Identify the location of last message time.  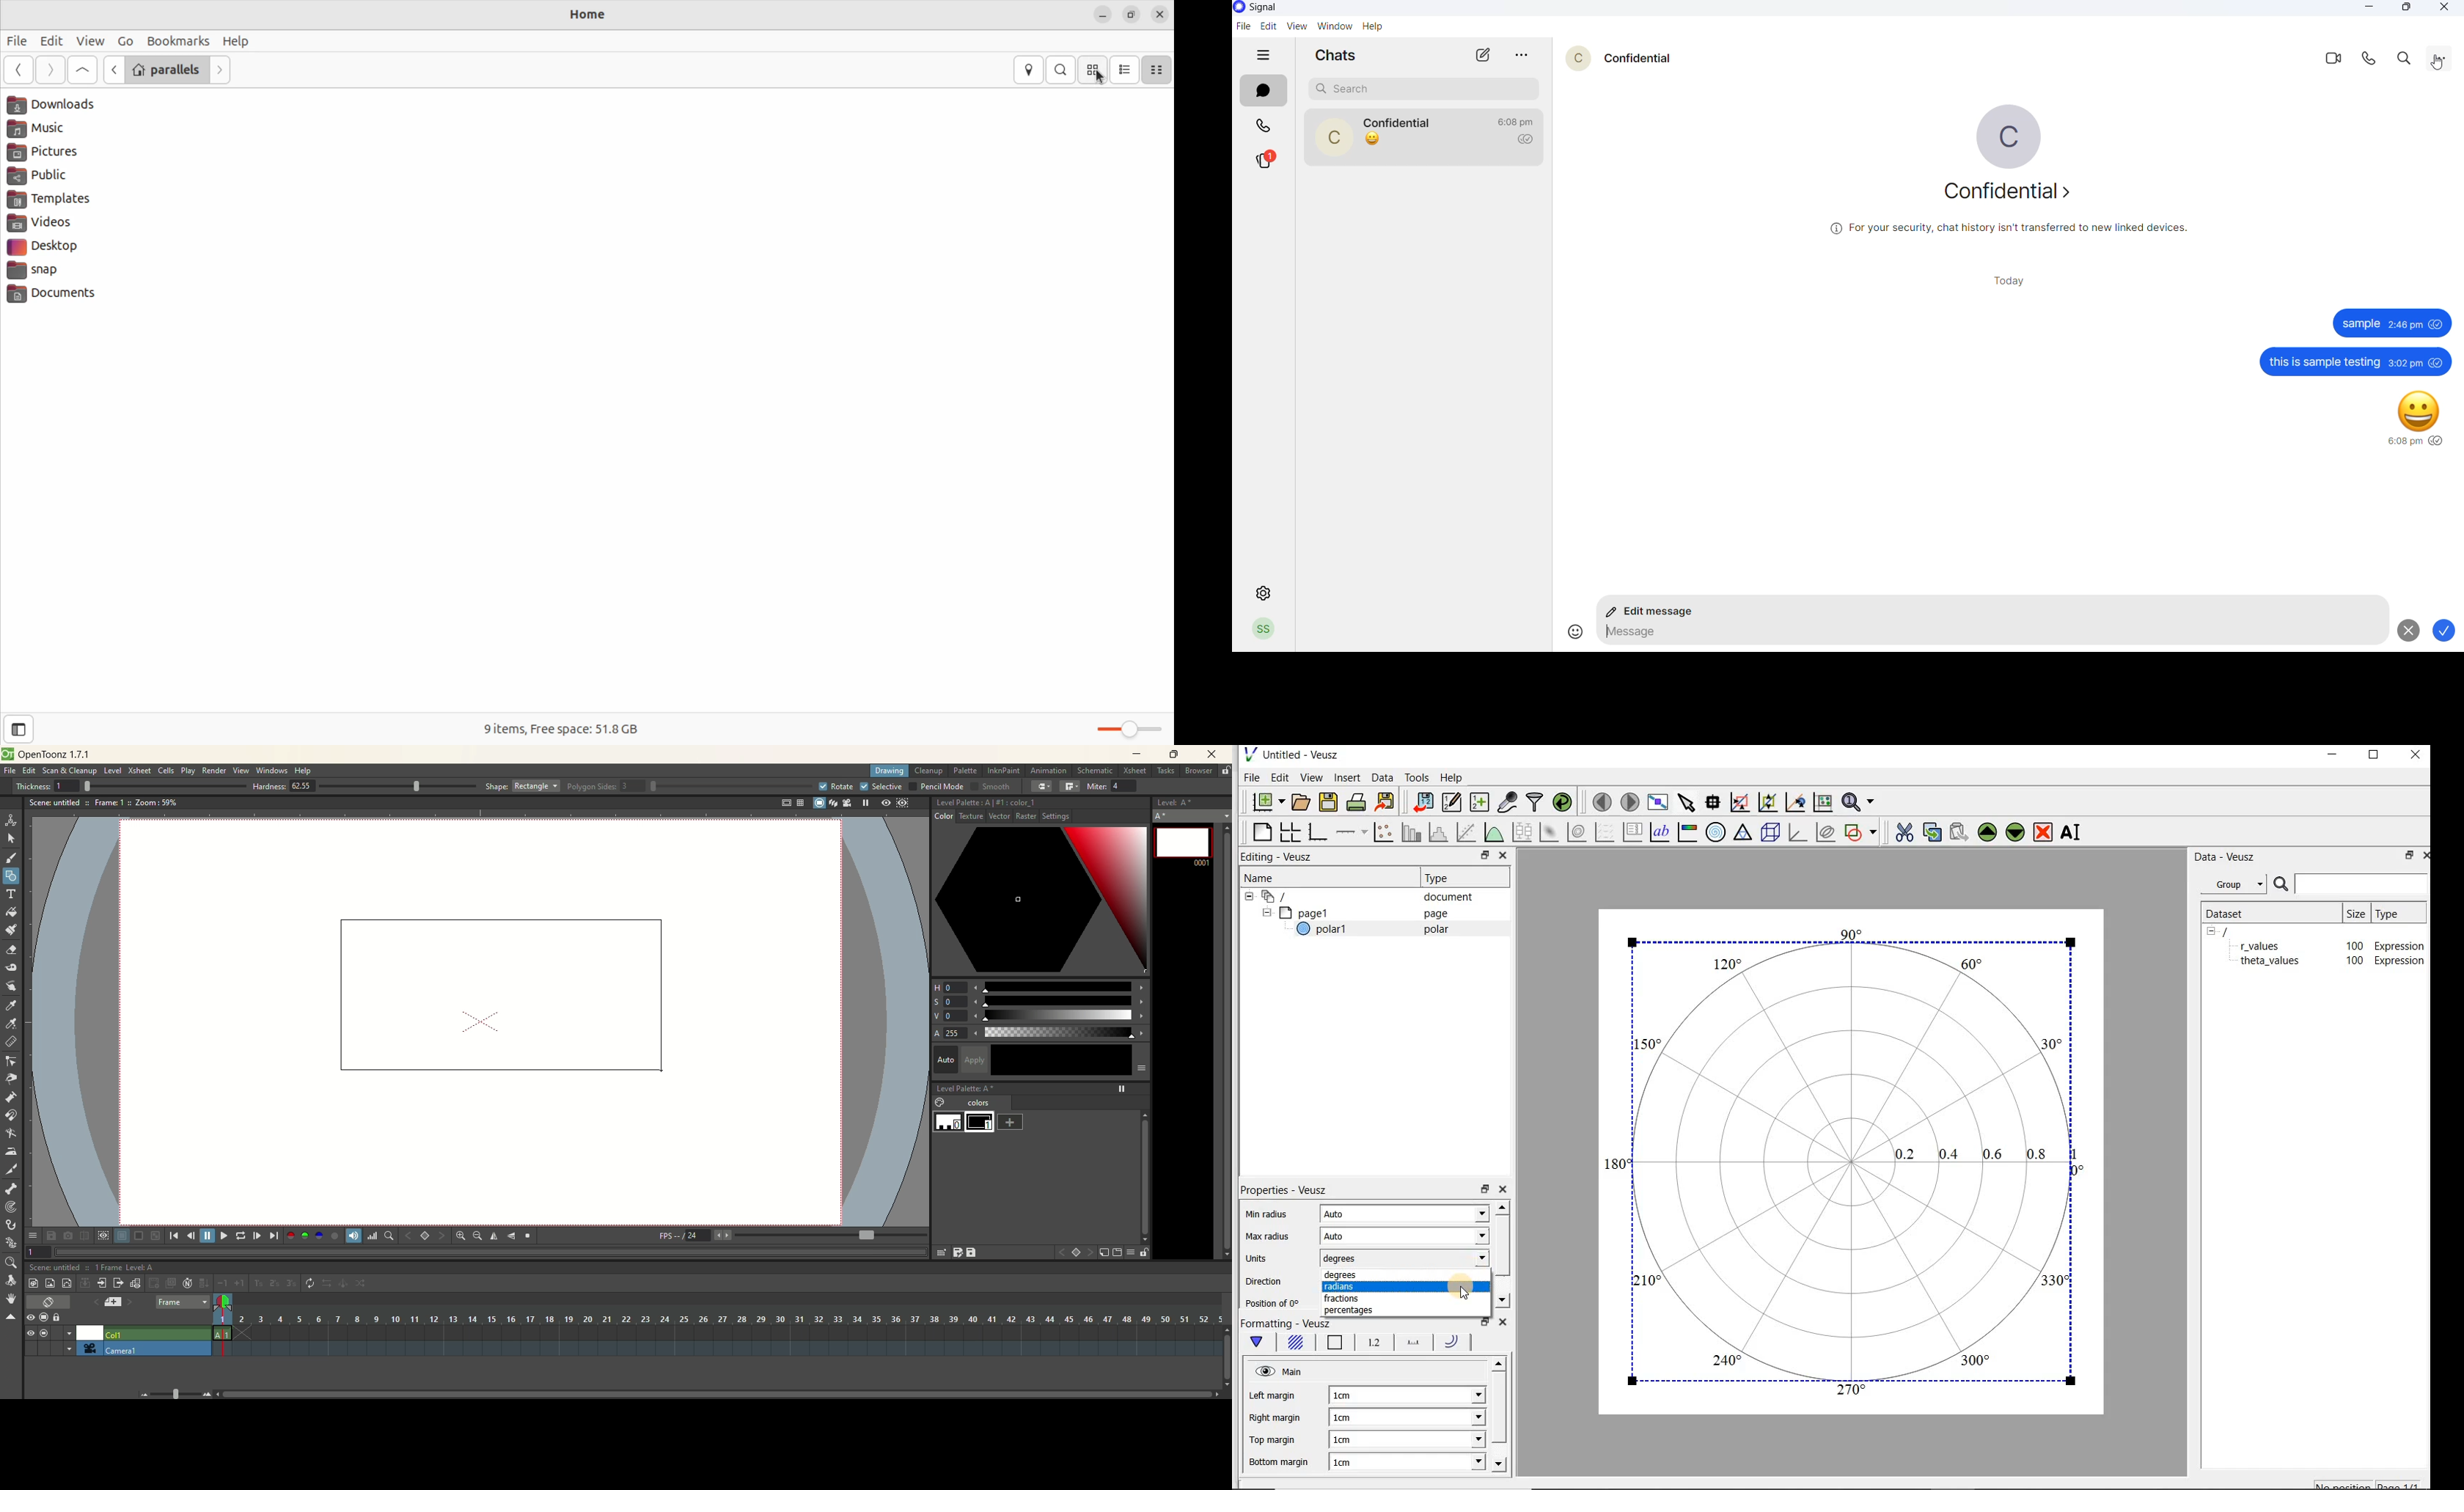
(1516, 121).